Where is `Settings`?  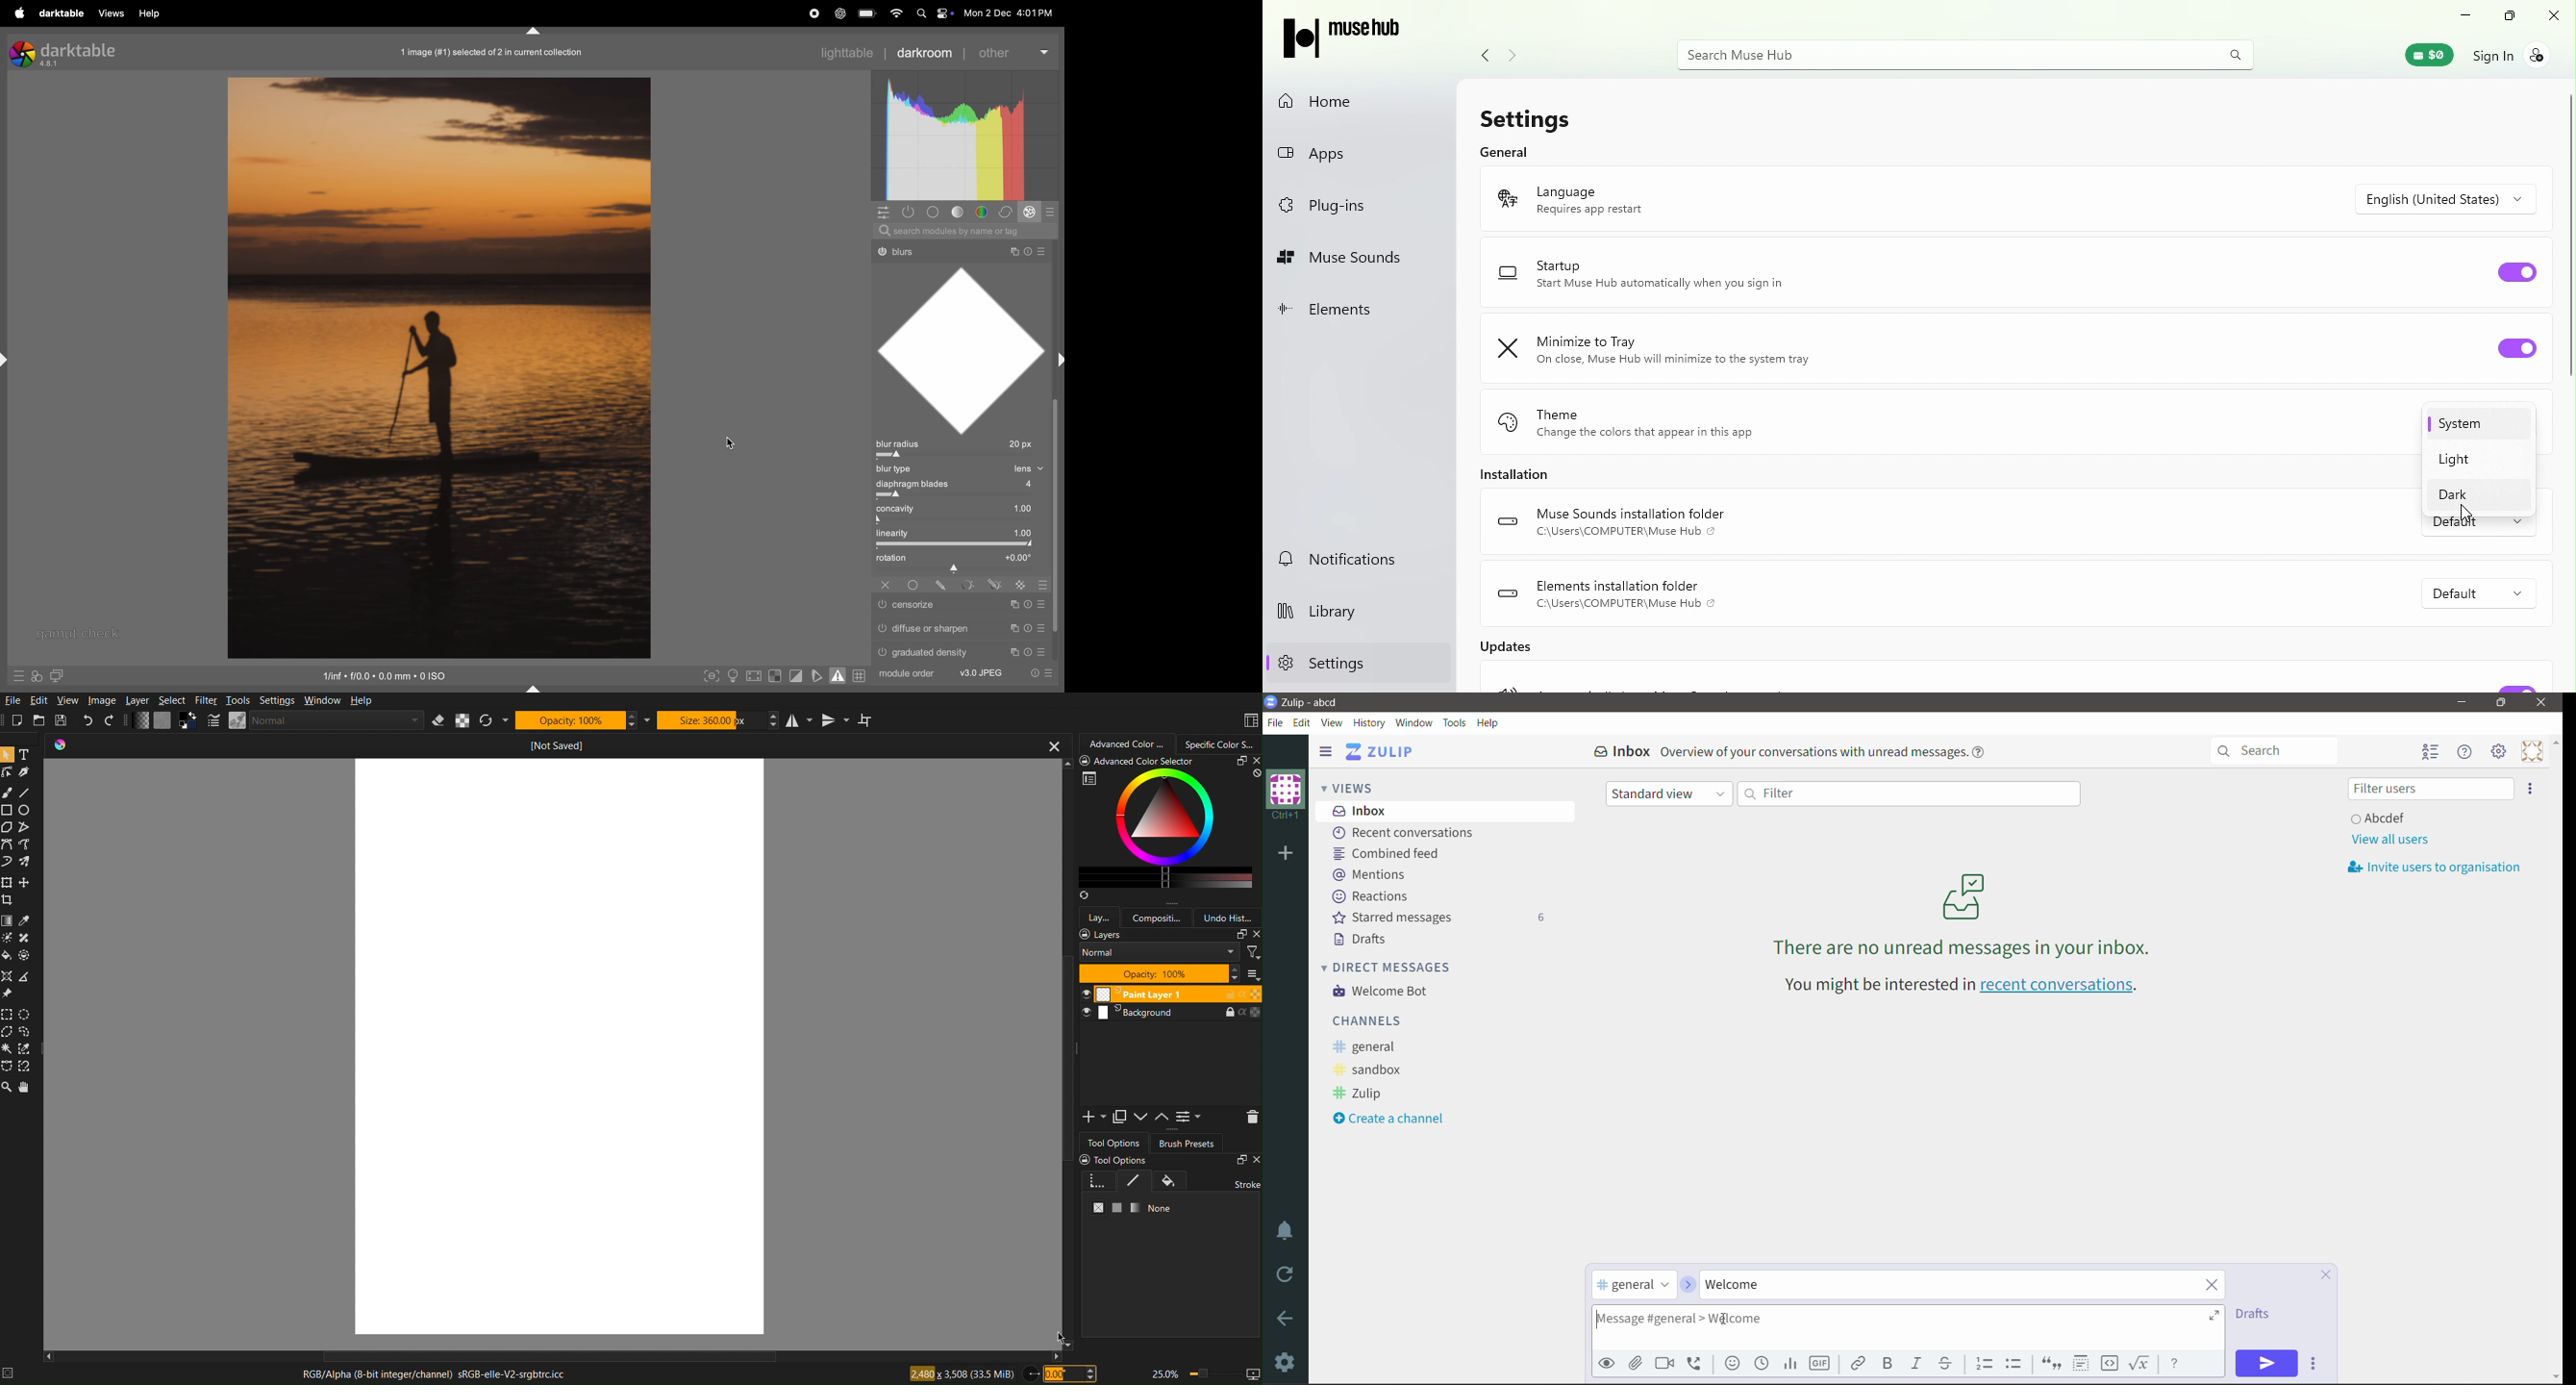
Settings is located at coordinates (1326, 662).